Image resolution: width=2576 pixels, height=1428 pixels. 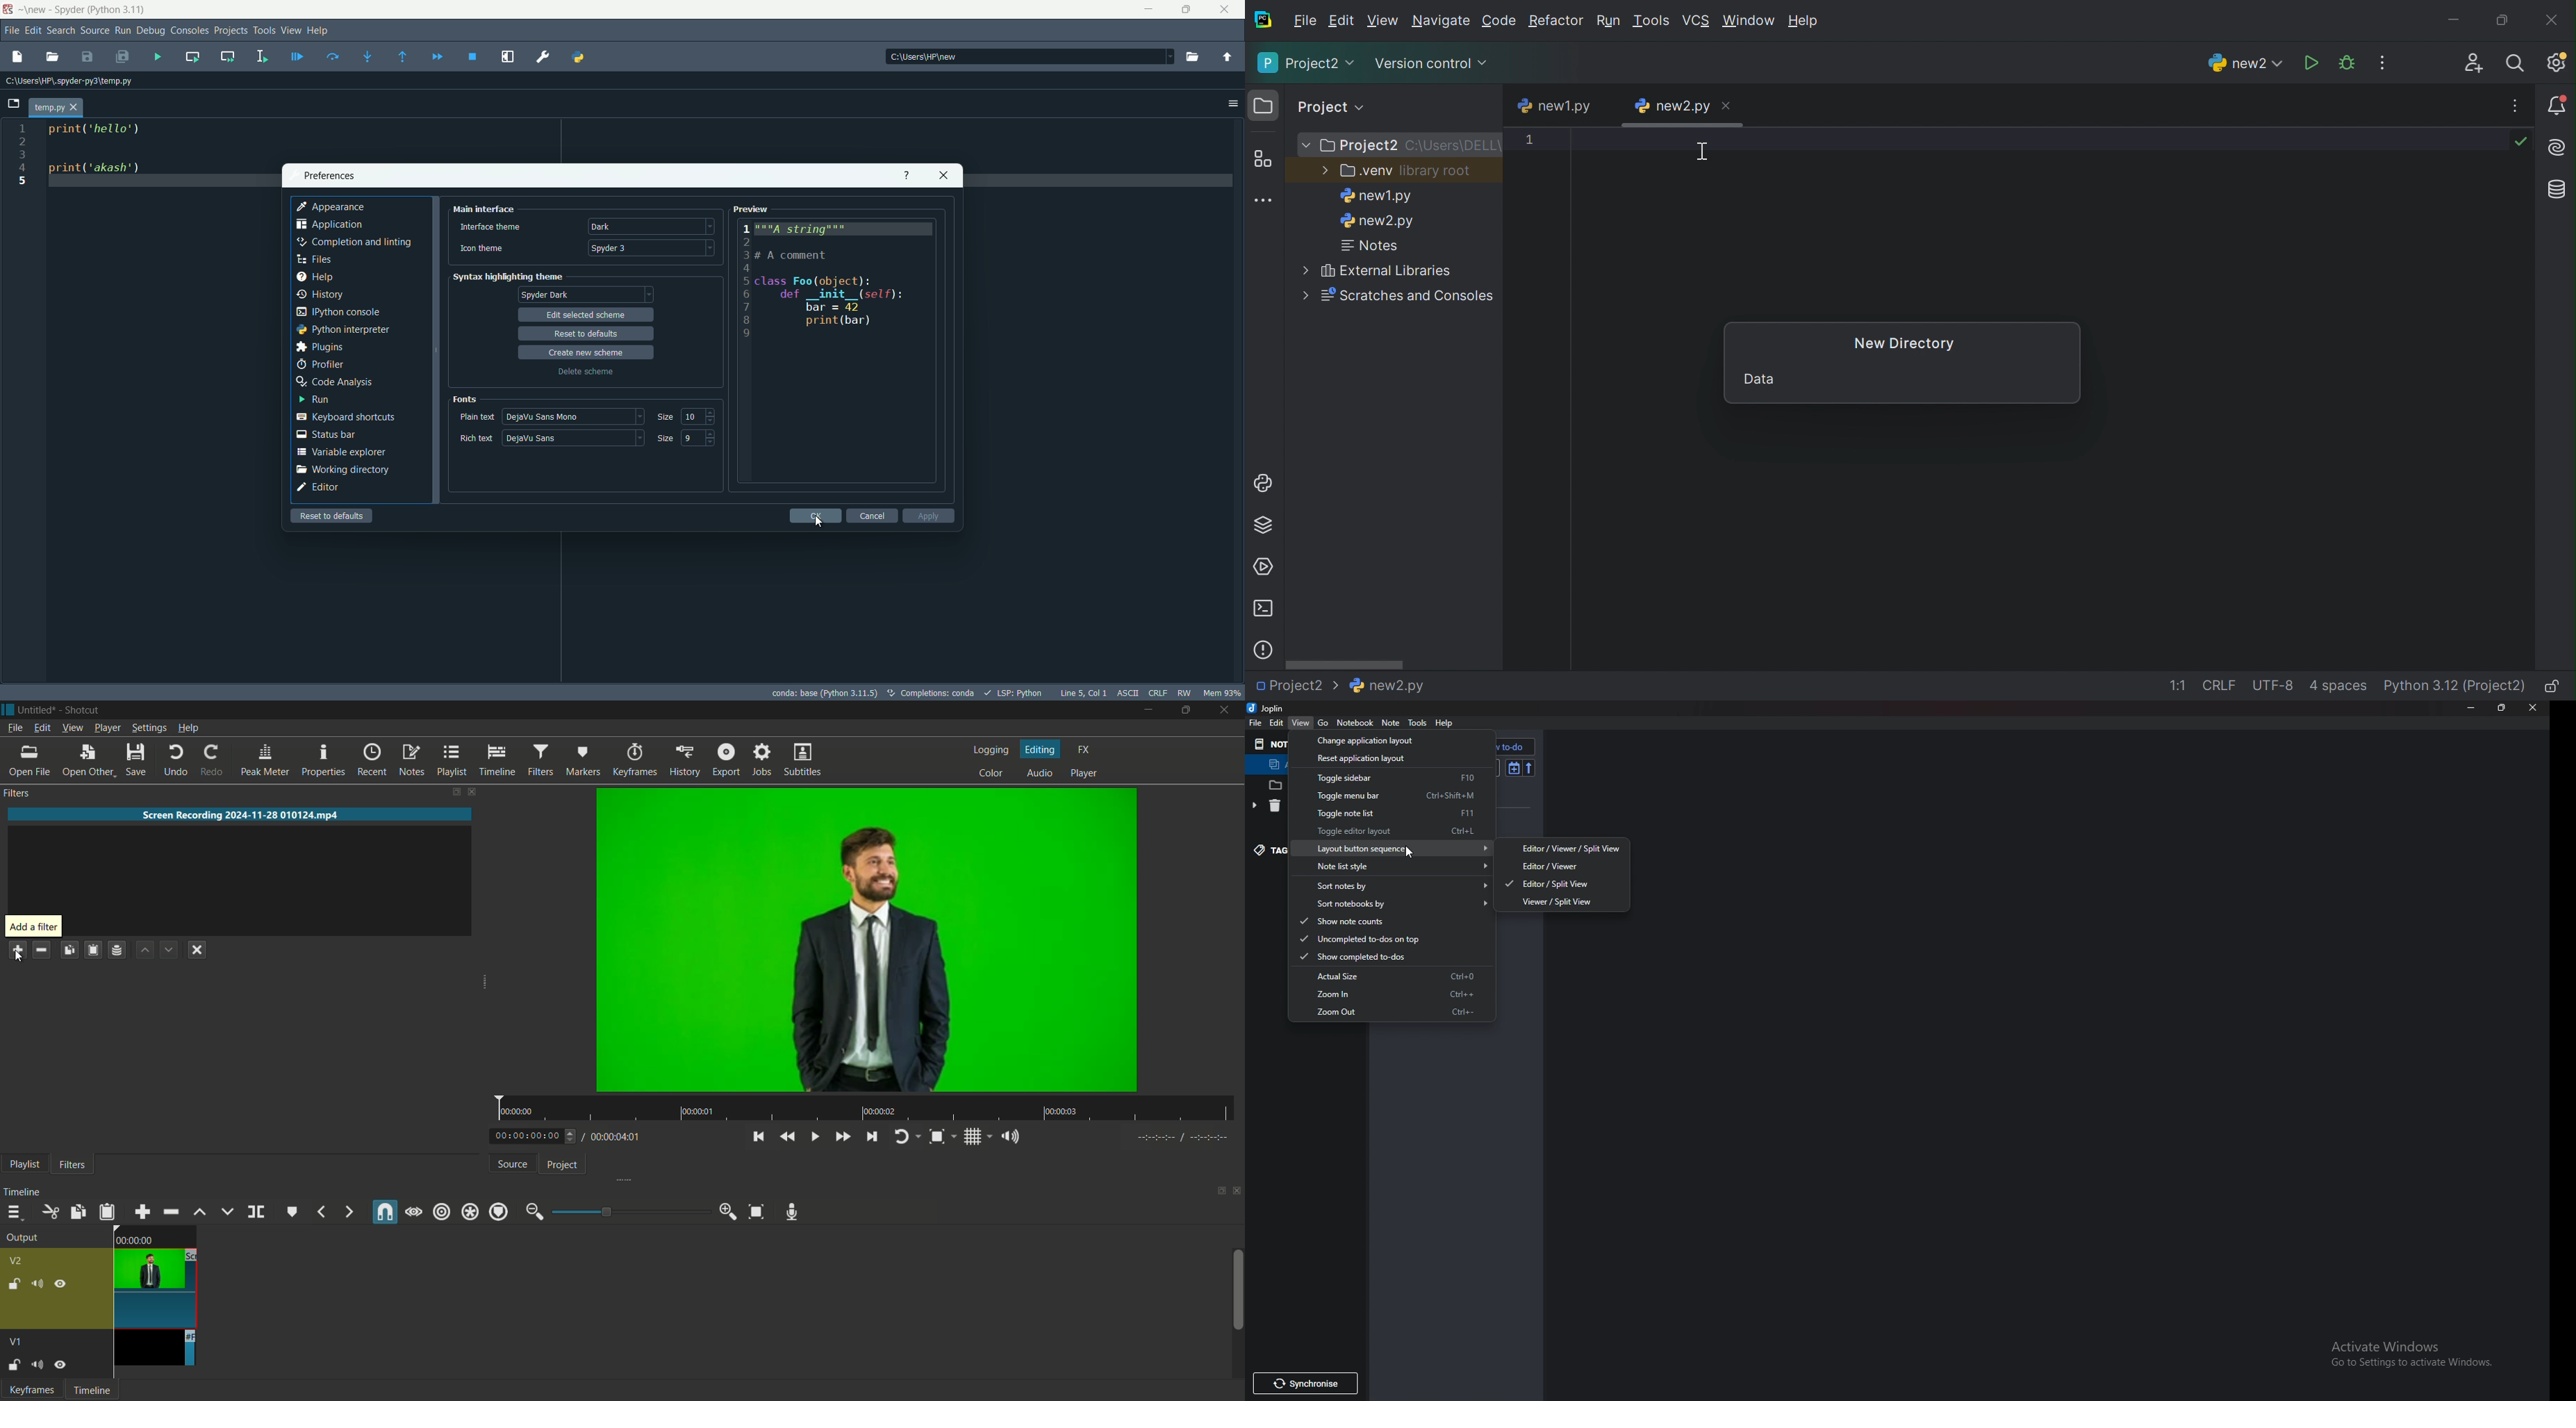 What do you see at coordinates (1013, 692) in the screenshot?
I see `LSP:Python` at bounding box center [1013, 692].